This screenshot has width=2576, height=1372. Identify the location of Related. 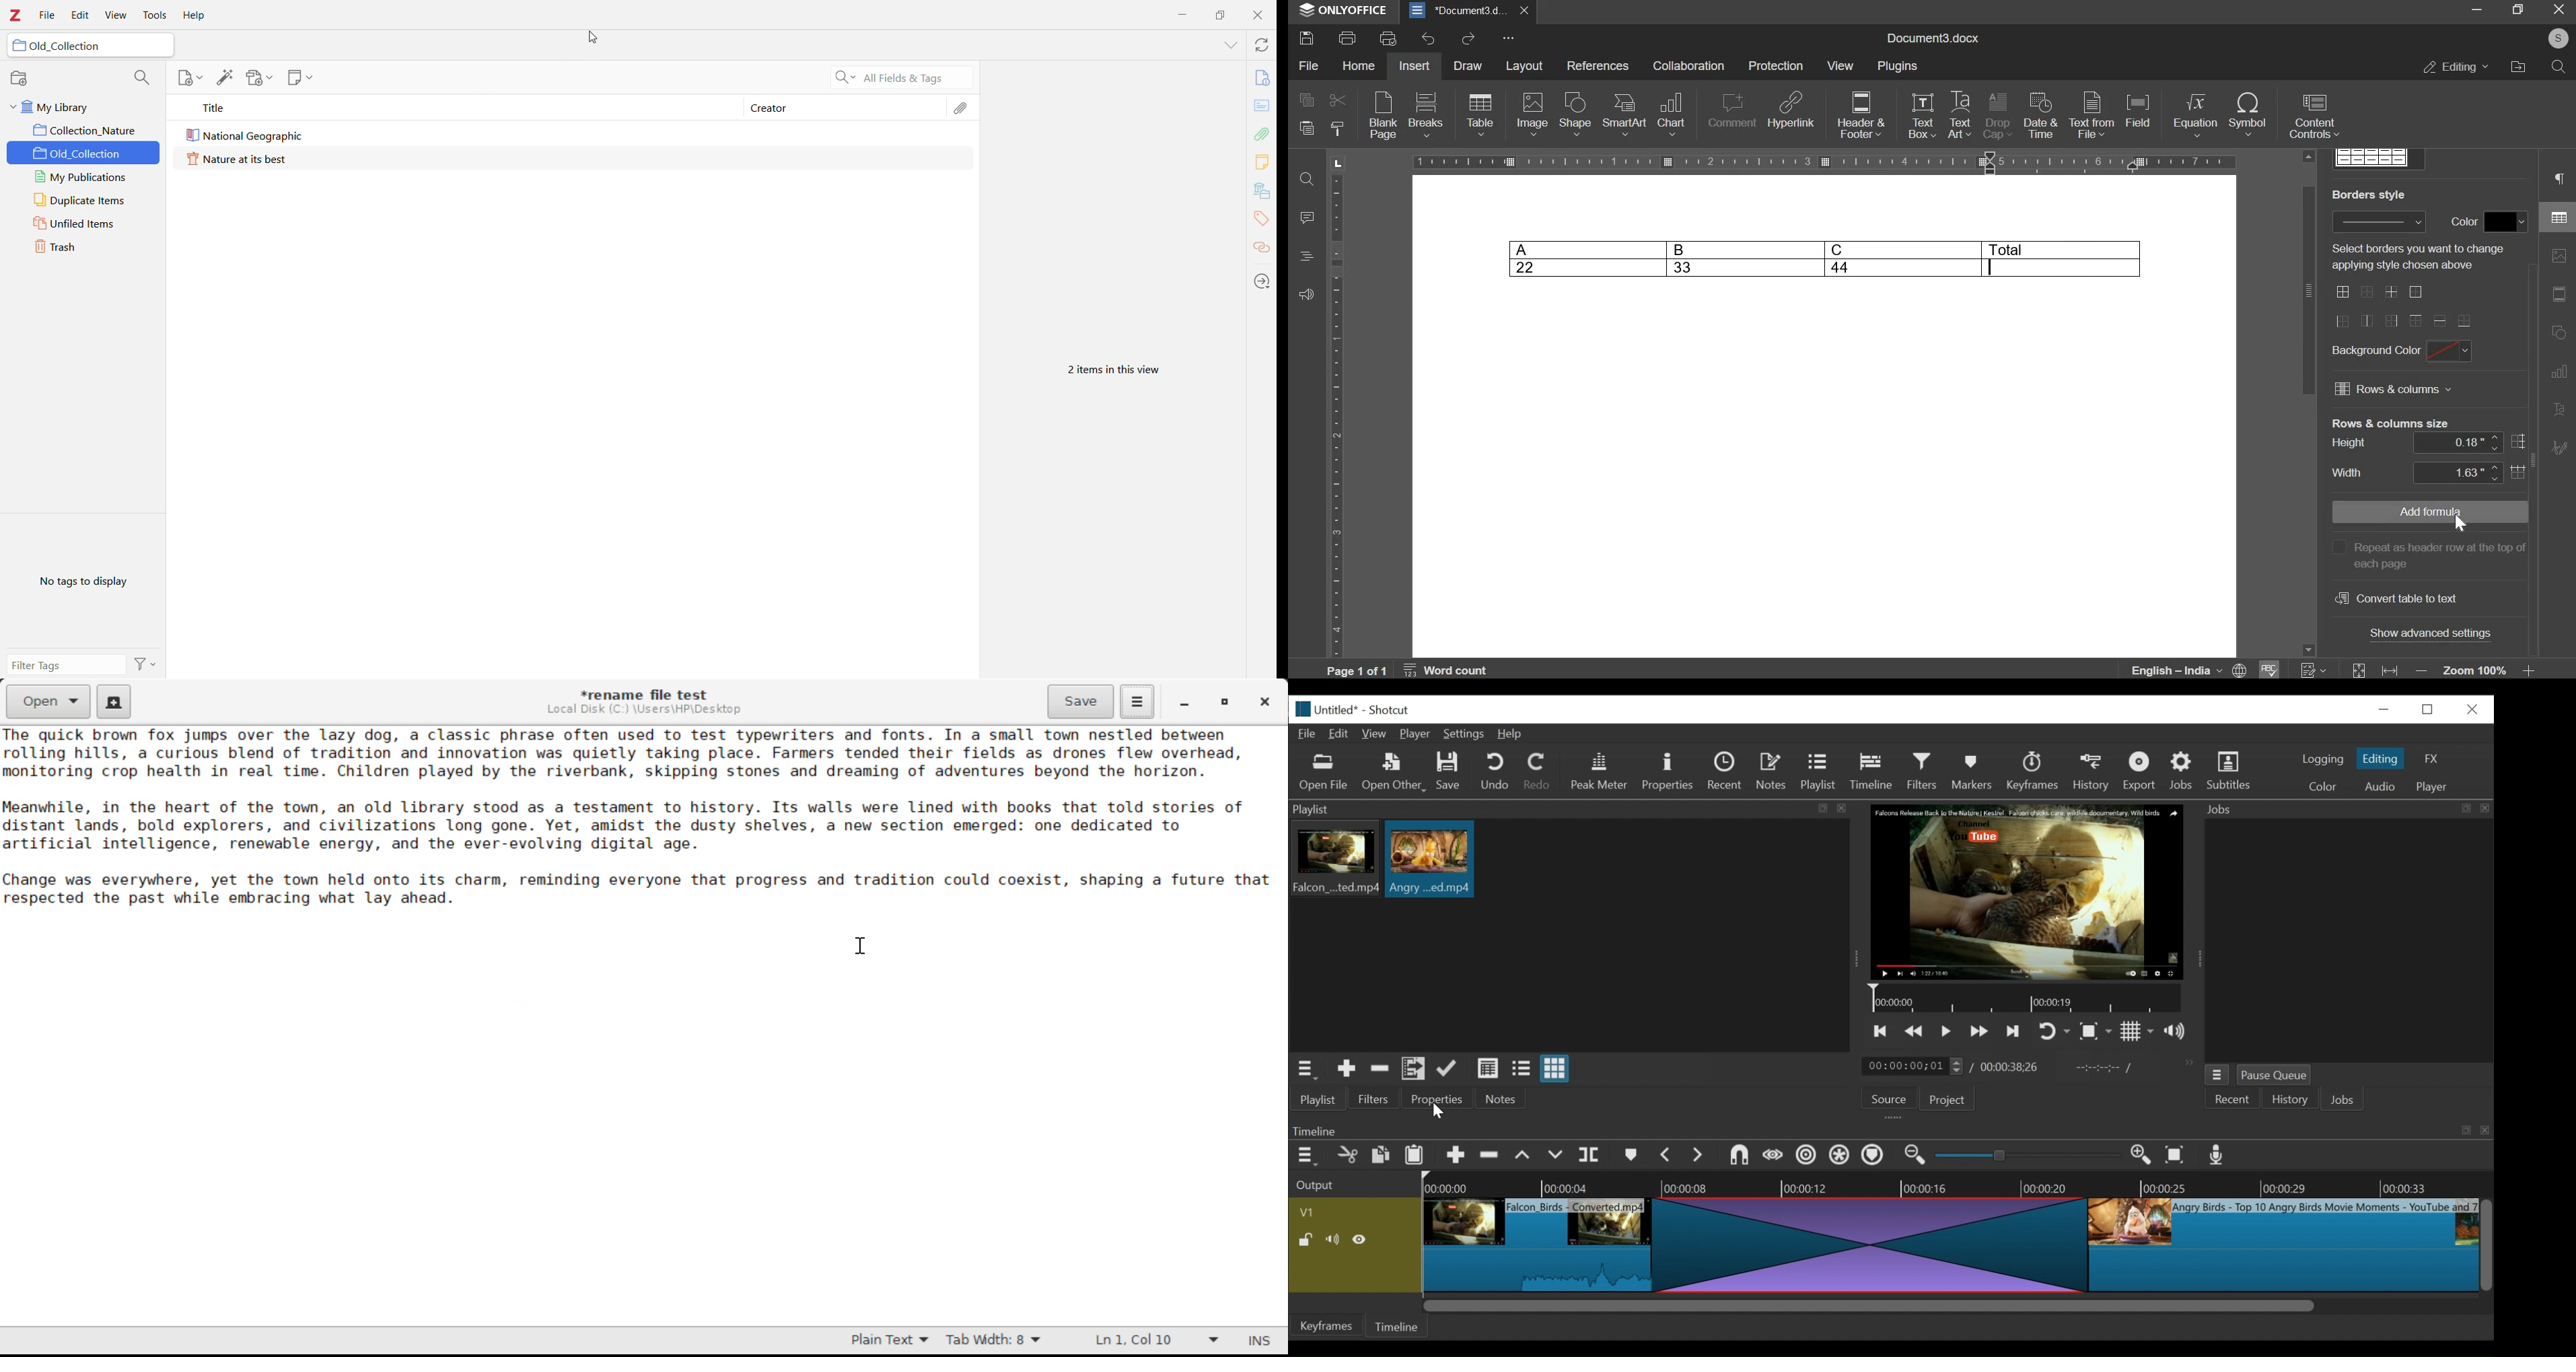
(1262, 249).